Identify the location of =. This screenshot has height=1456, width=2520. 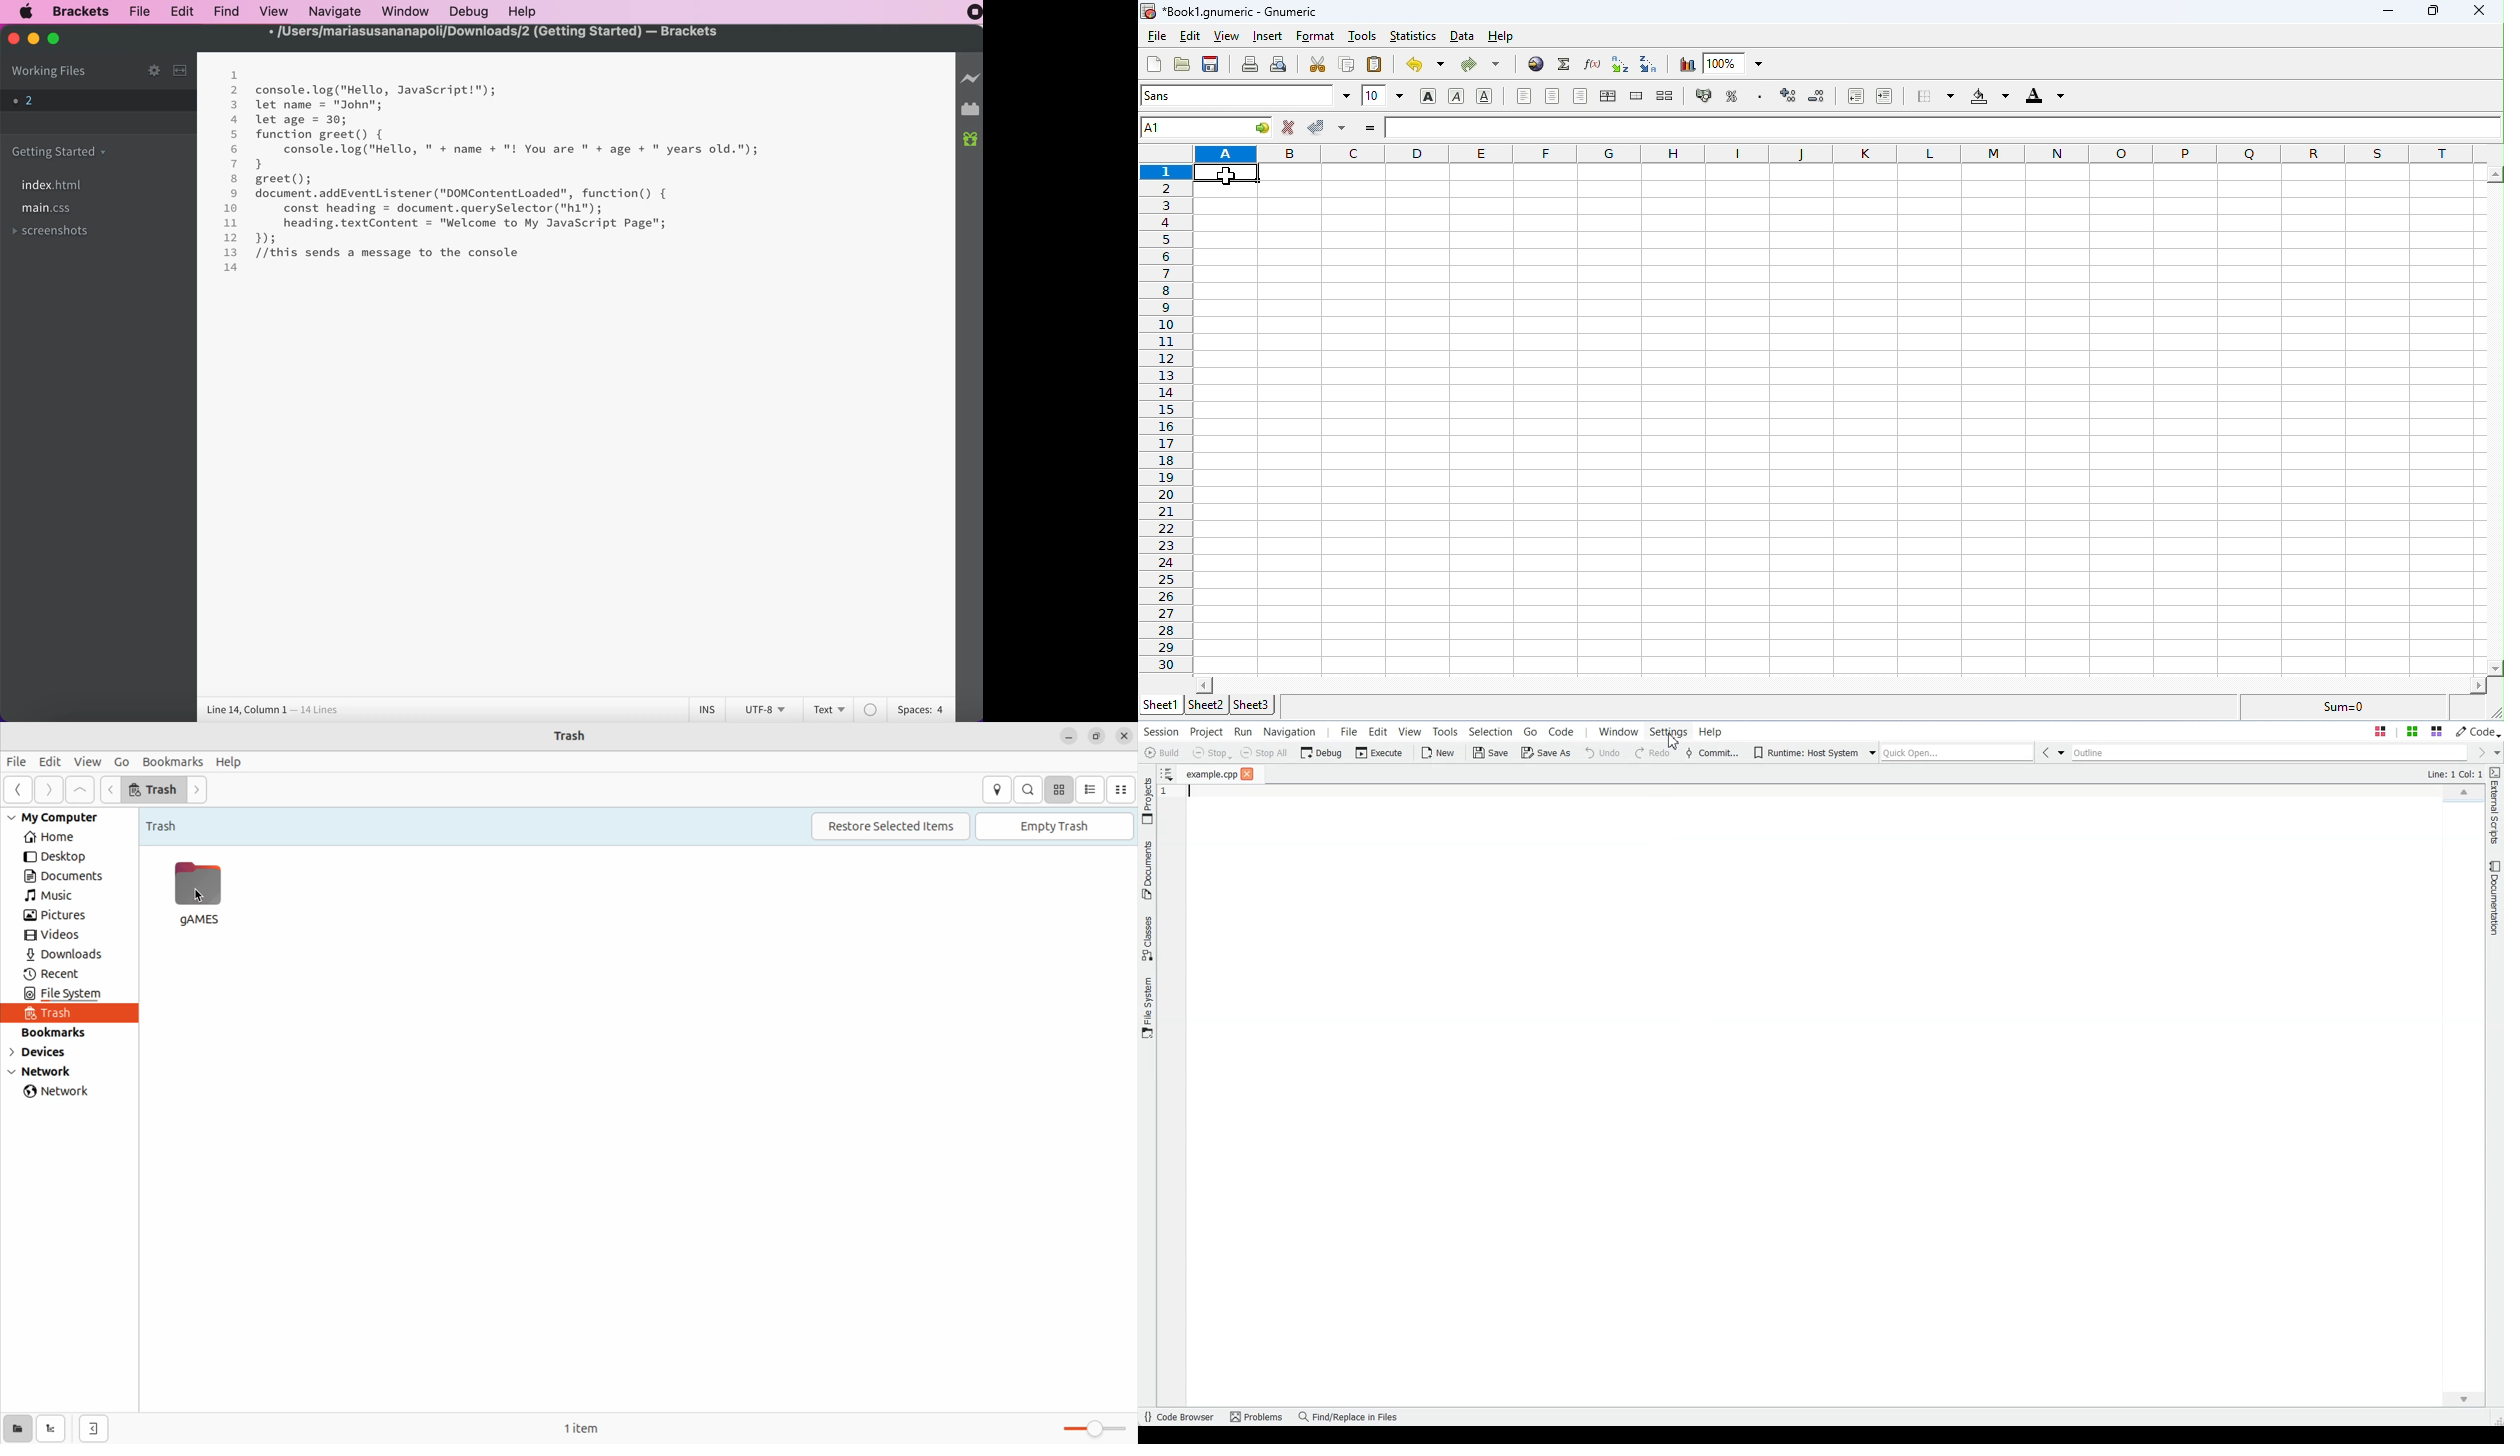
(1370, 125).